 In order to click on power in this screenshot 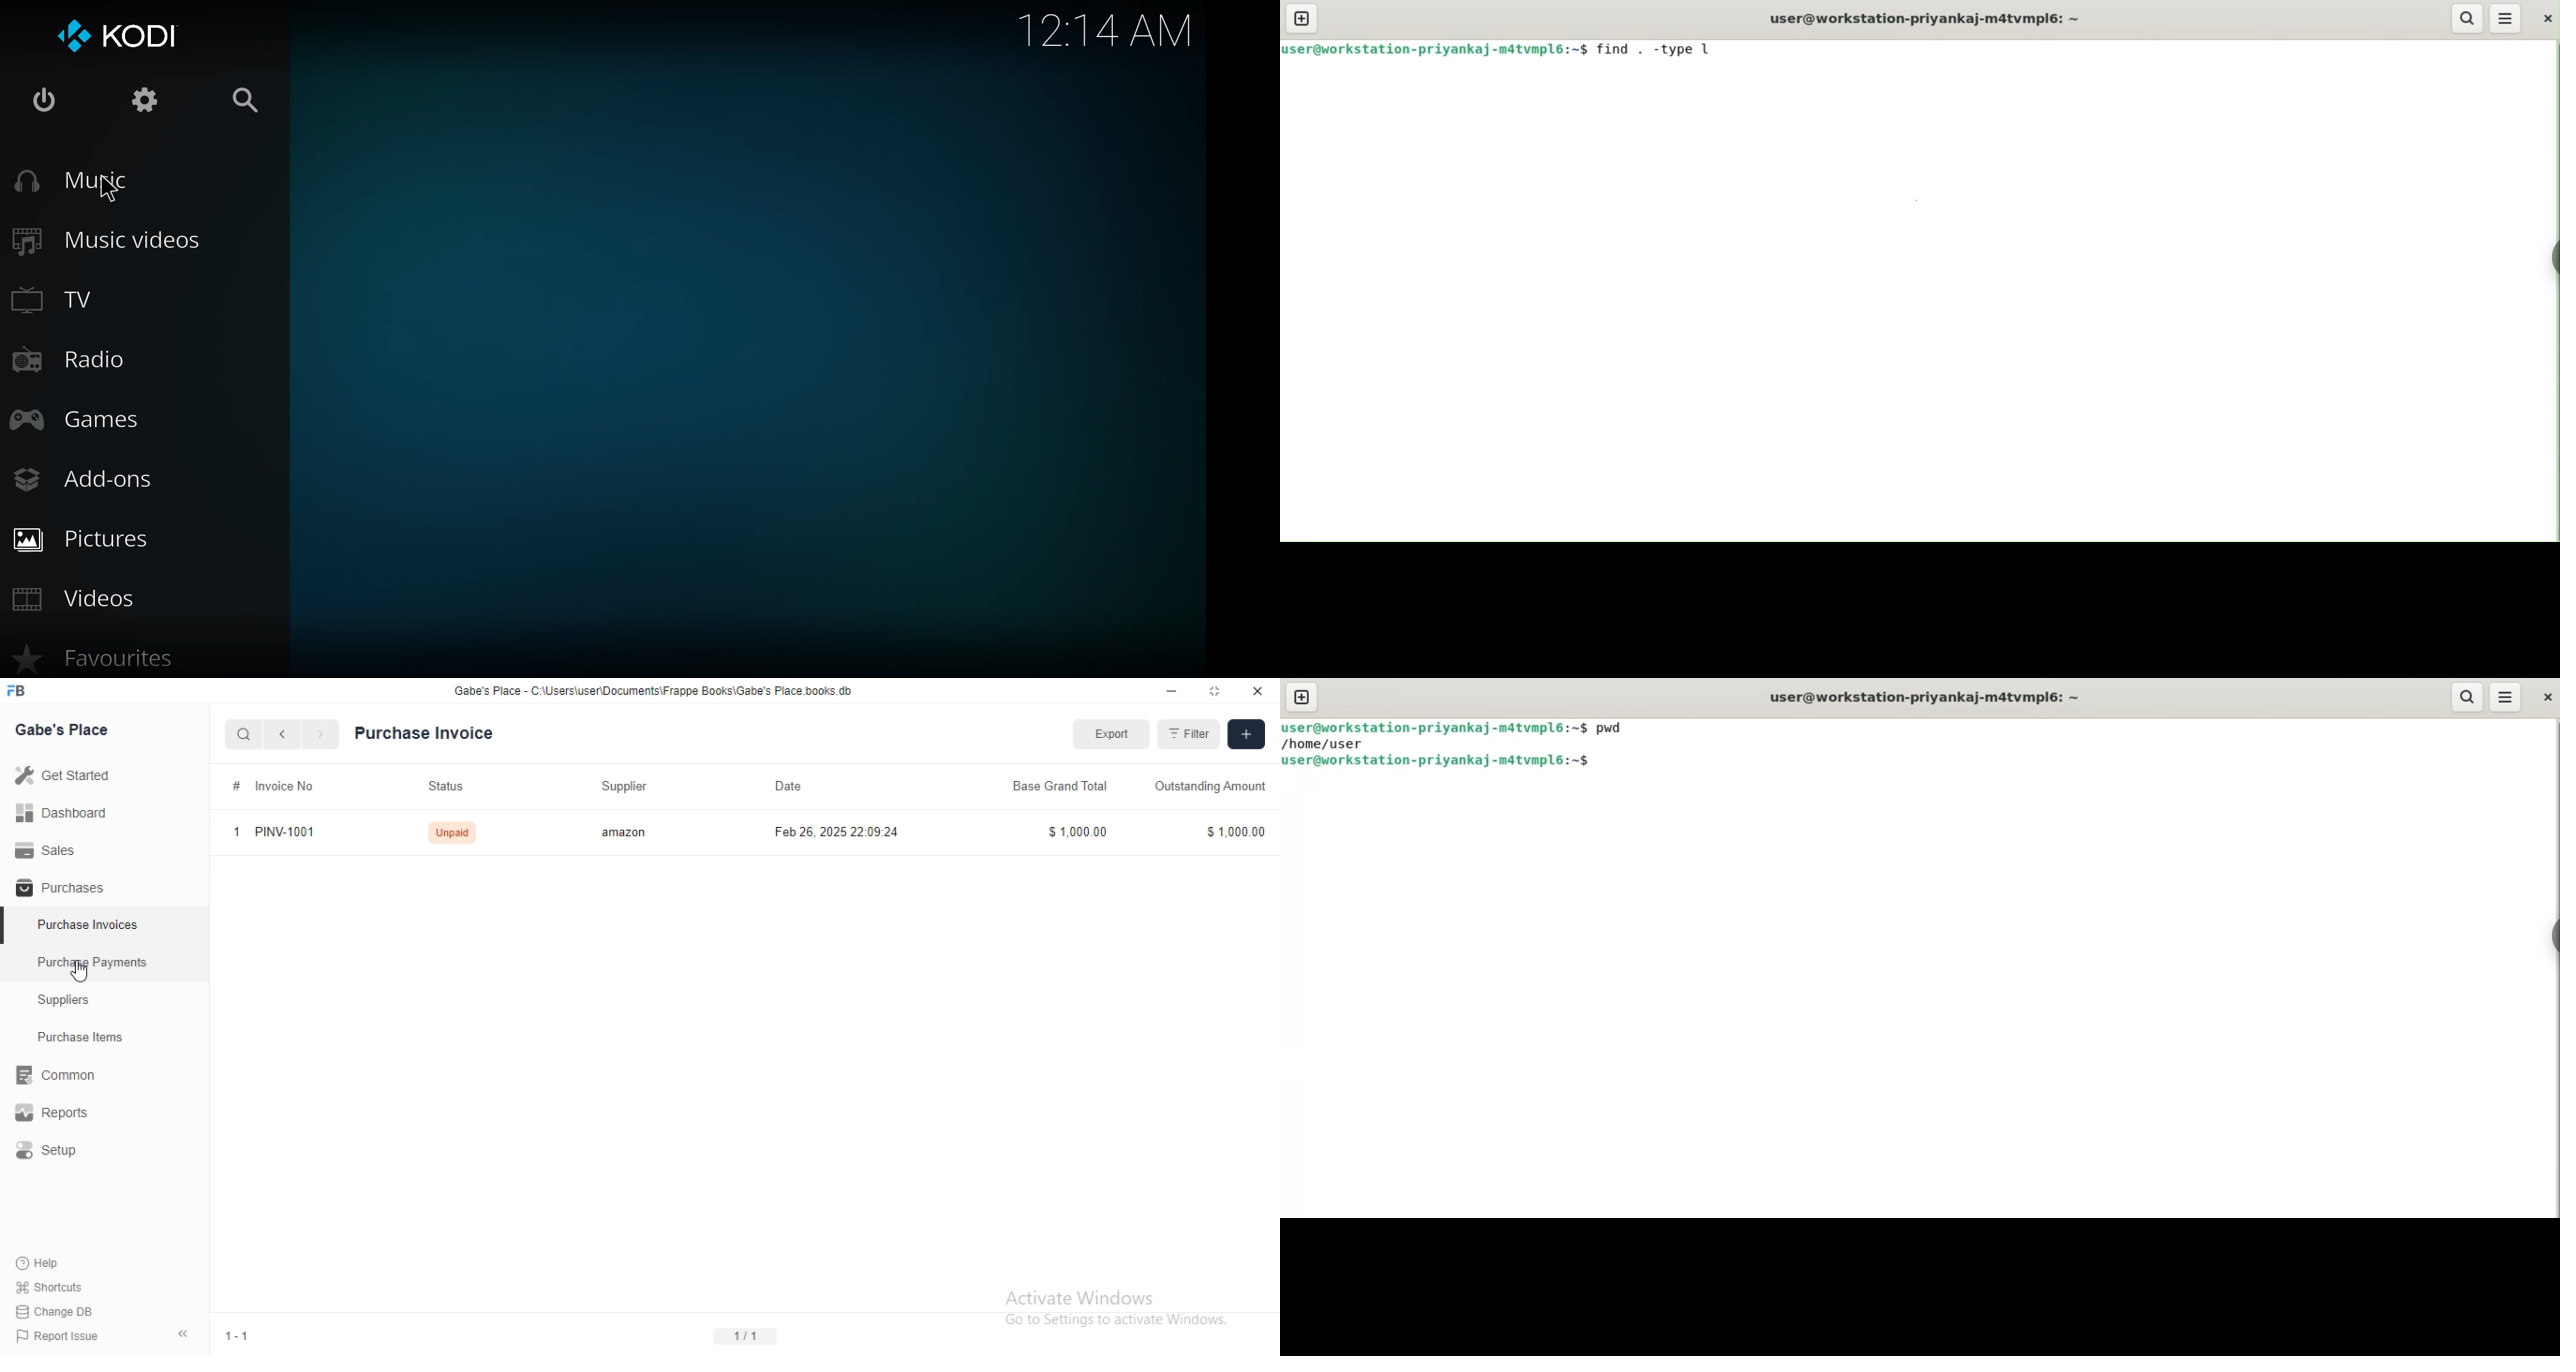, I will do `click(44, 96)`.